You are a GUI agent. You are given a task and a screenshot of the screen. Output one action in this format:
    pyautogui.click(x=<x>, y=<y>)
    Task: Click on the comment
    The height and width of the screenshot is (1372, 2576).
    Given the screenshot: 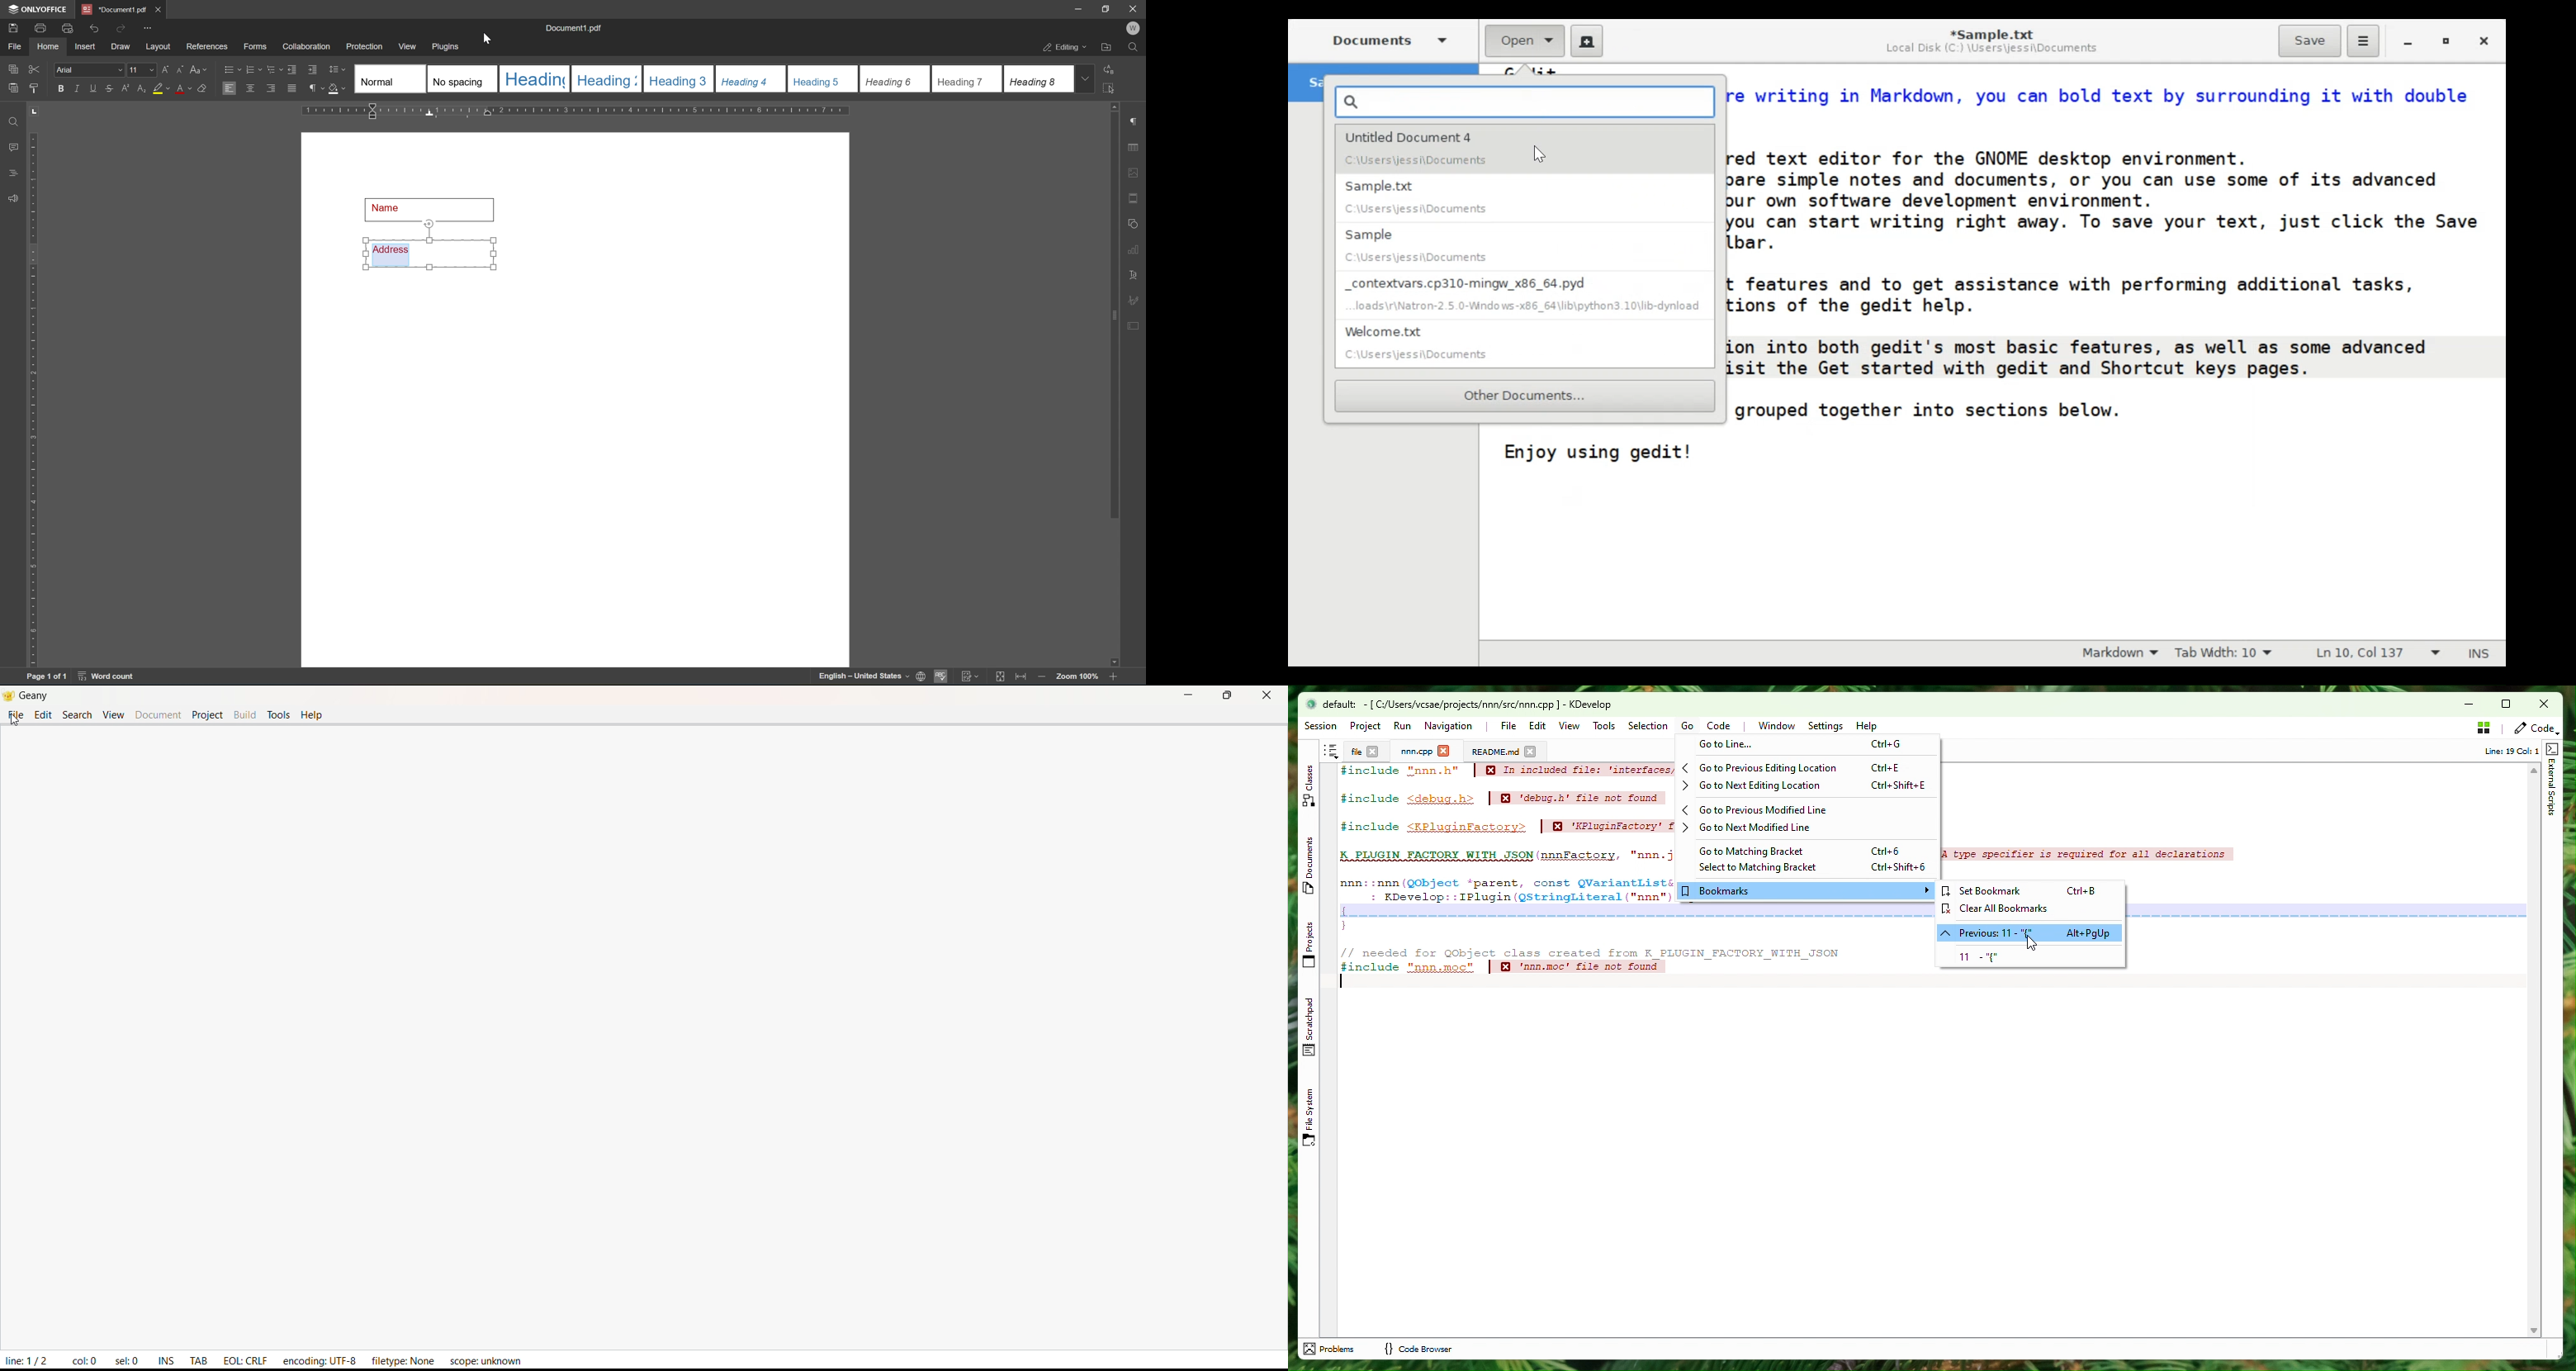 What is the action you would take?
    pyautogui.click(x=12, y=147)
    